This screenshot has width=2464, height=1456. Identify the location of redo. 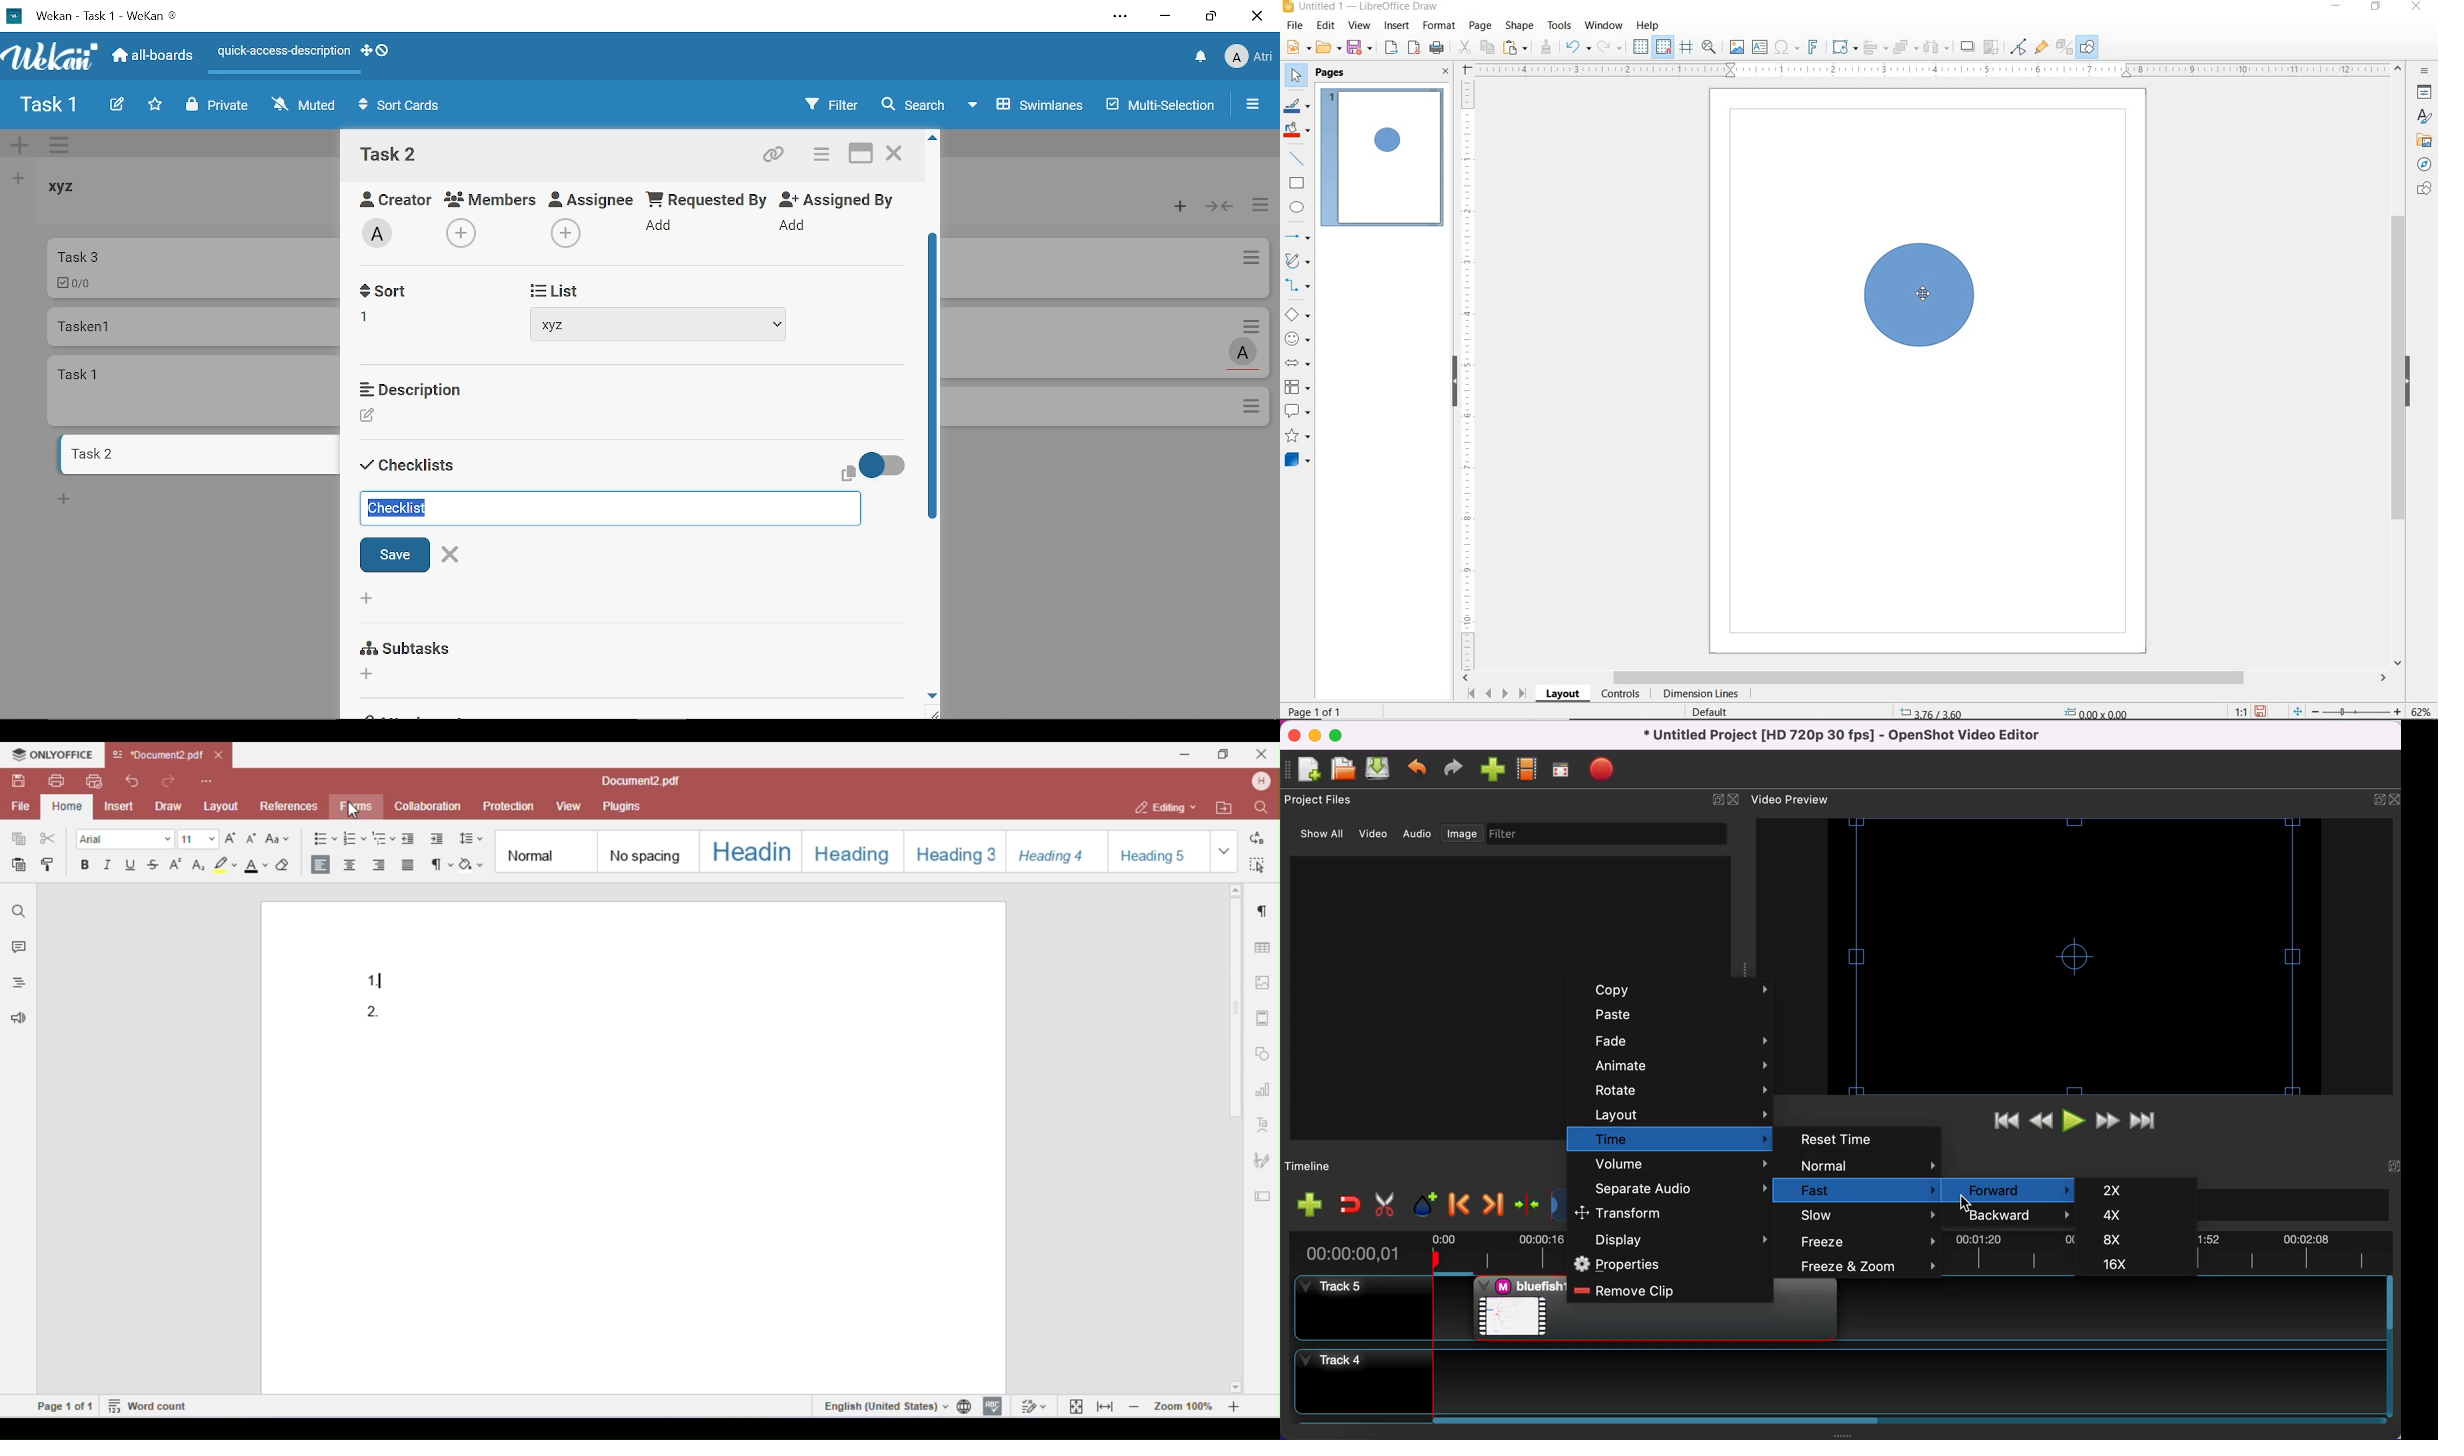
(1457, 770).